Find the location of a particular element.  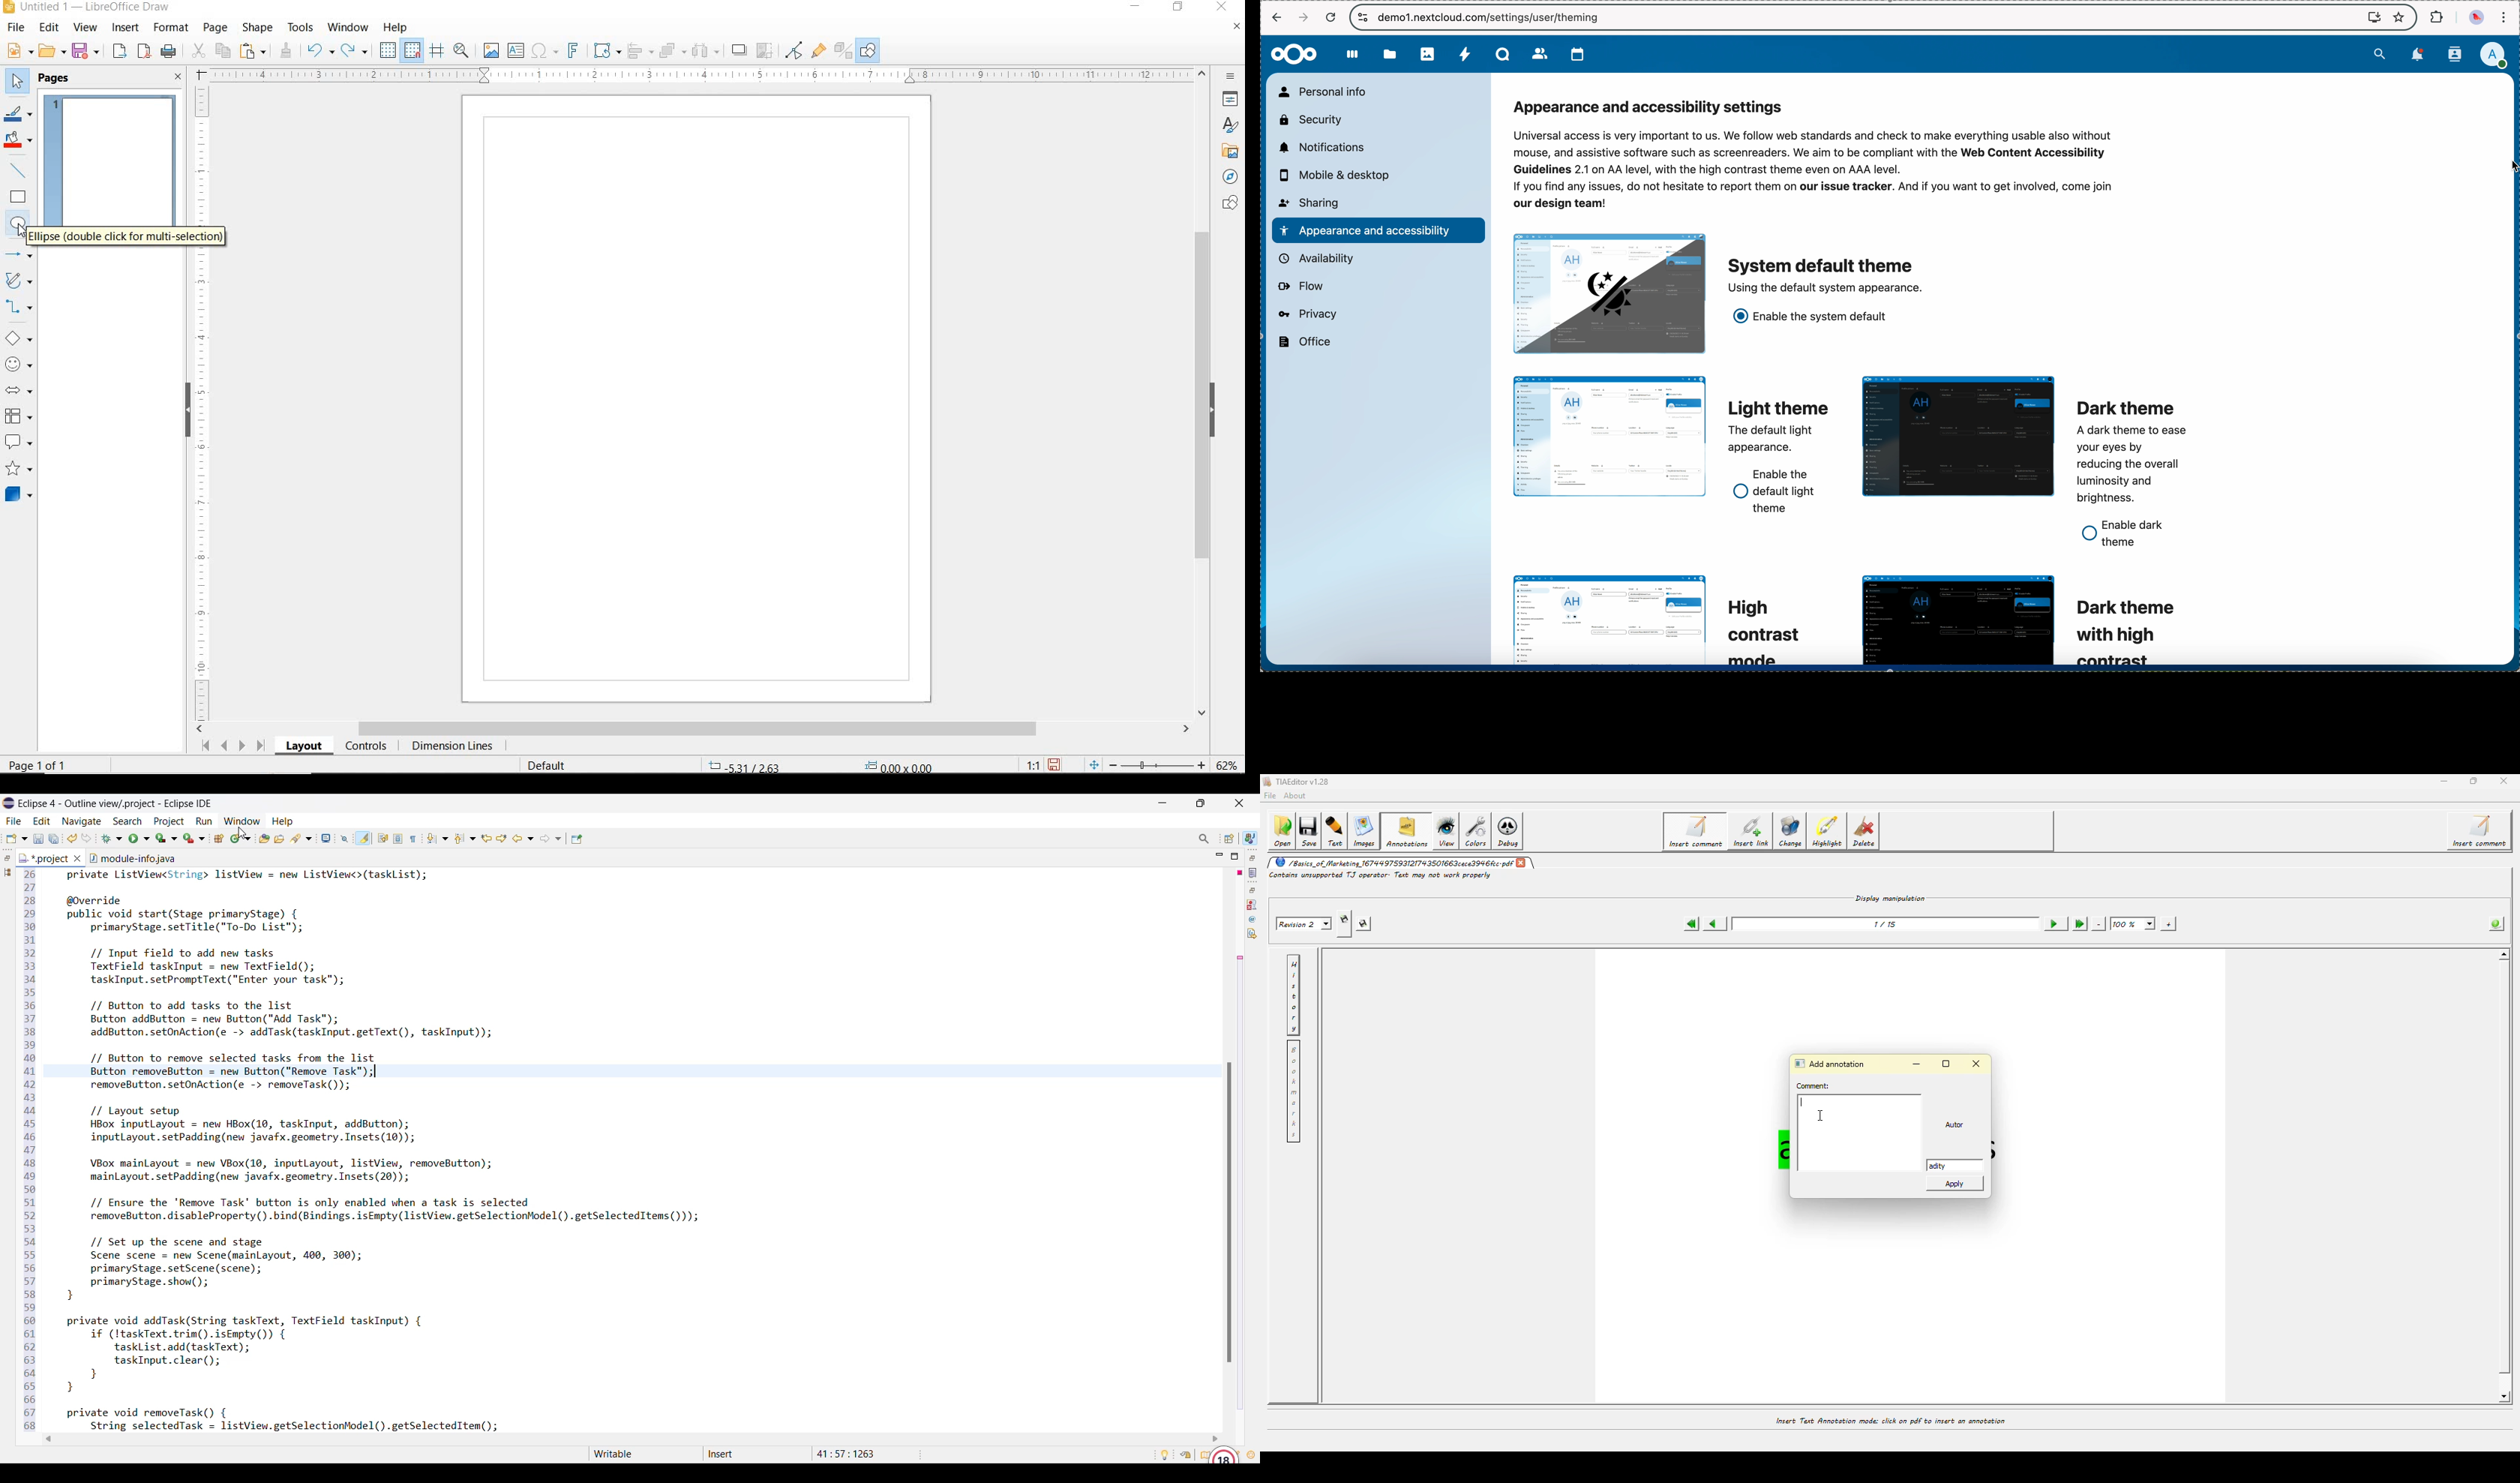

navigate foward is located at coordinates (1304, 17).